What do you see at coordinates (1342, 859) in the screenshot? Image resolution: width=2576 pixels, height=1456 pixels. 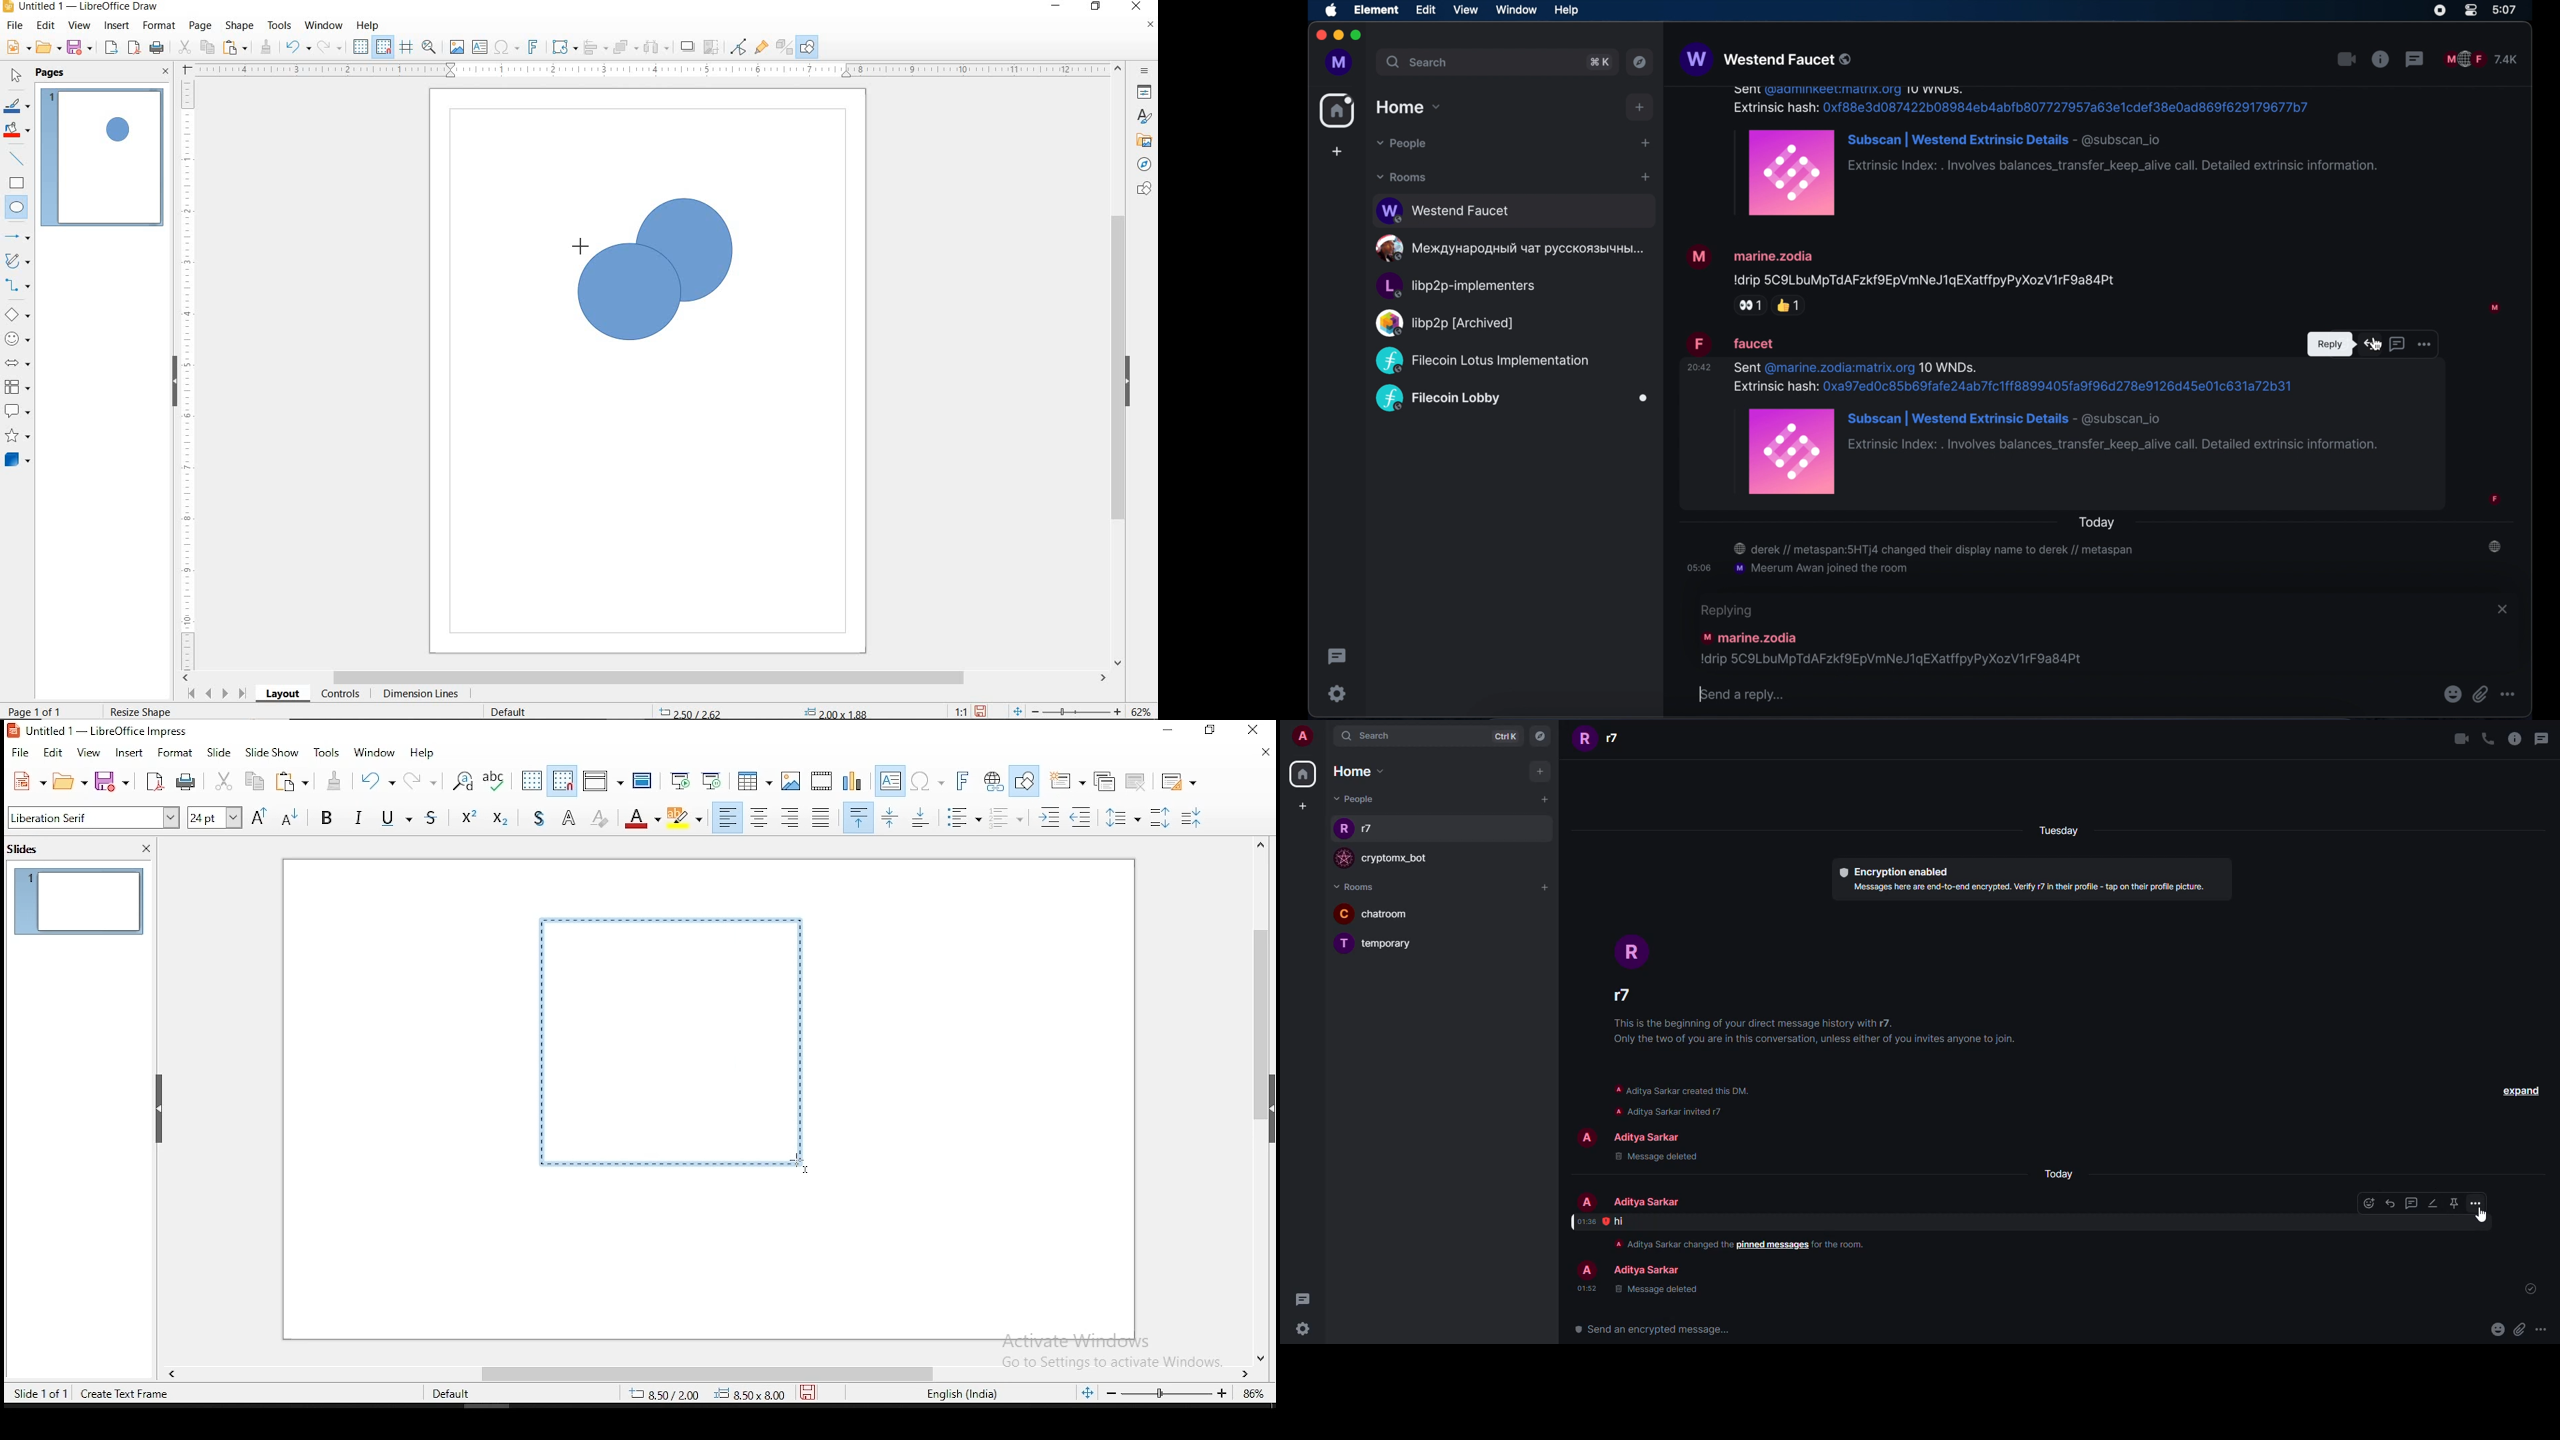 I see `profile` at bounding box center [1342, 859].